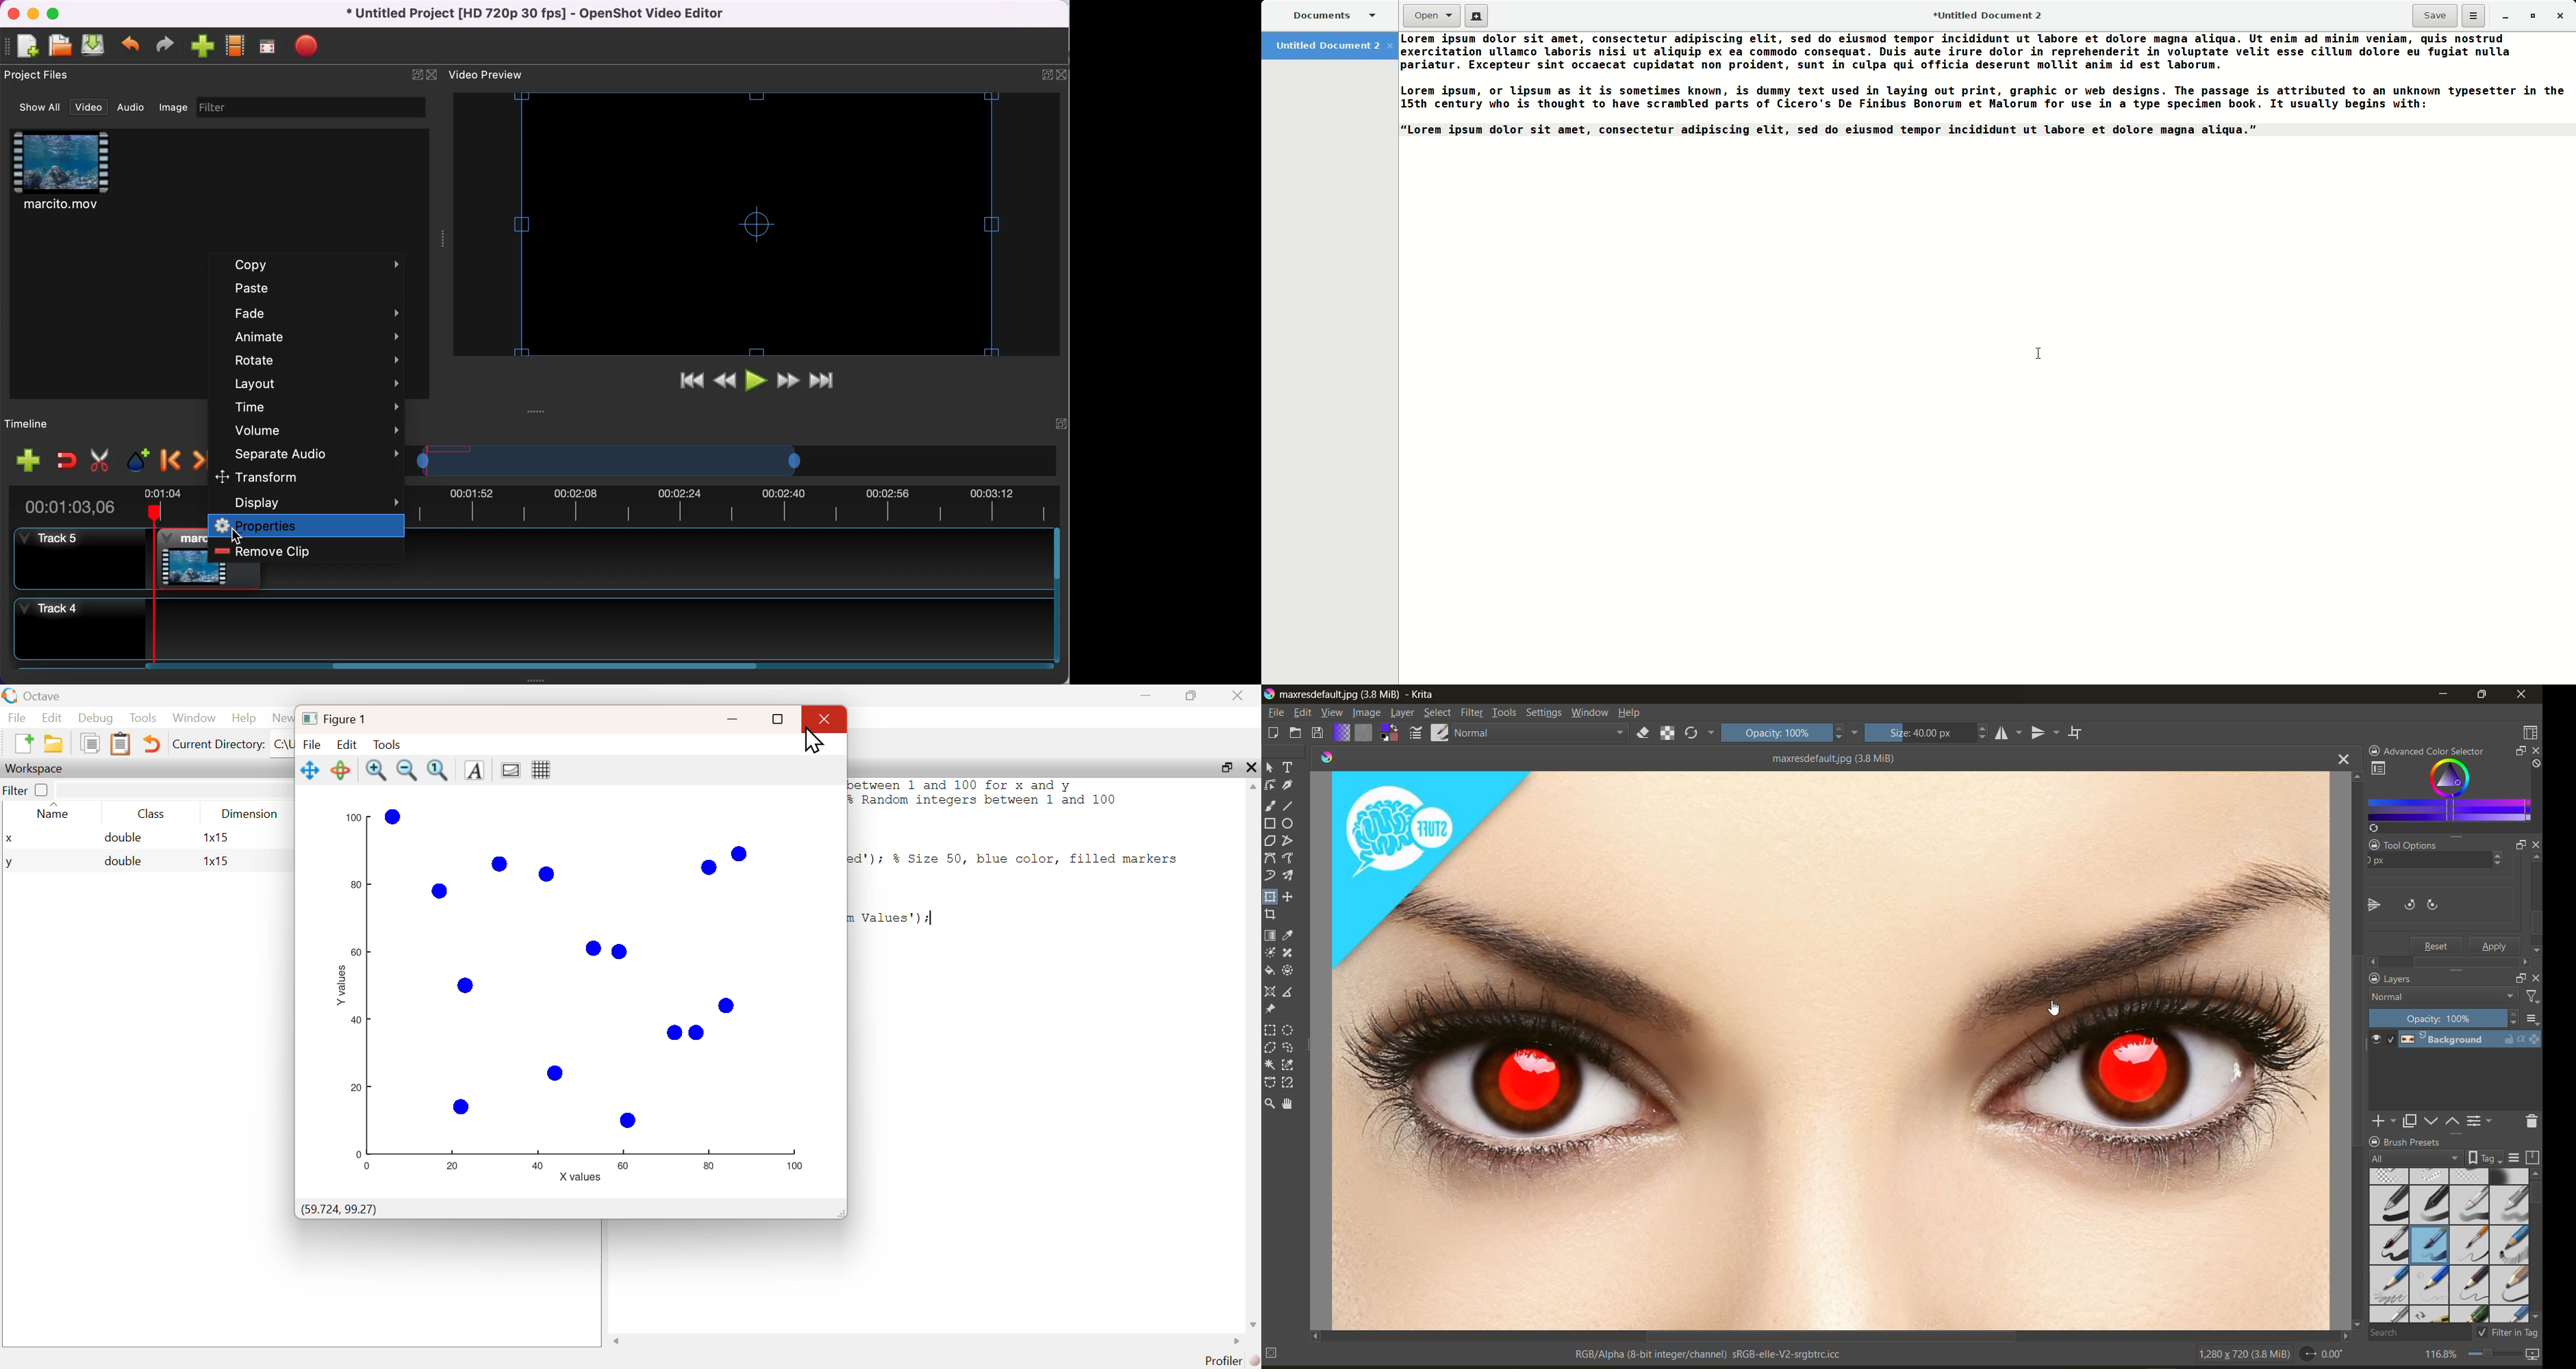 The image size is (2576, 1372). Describe the element at coordinates (244, 718) in the screenshot. I see `Help` at that location.